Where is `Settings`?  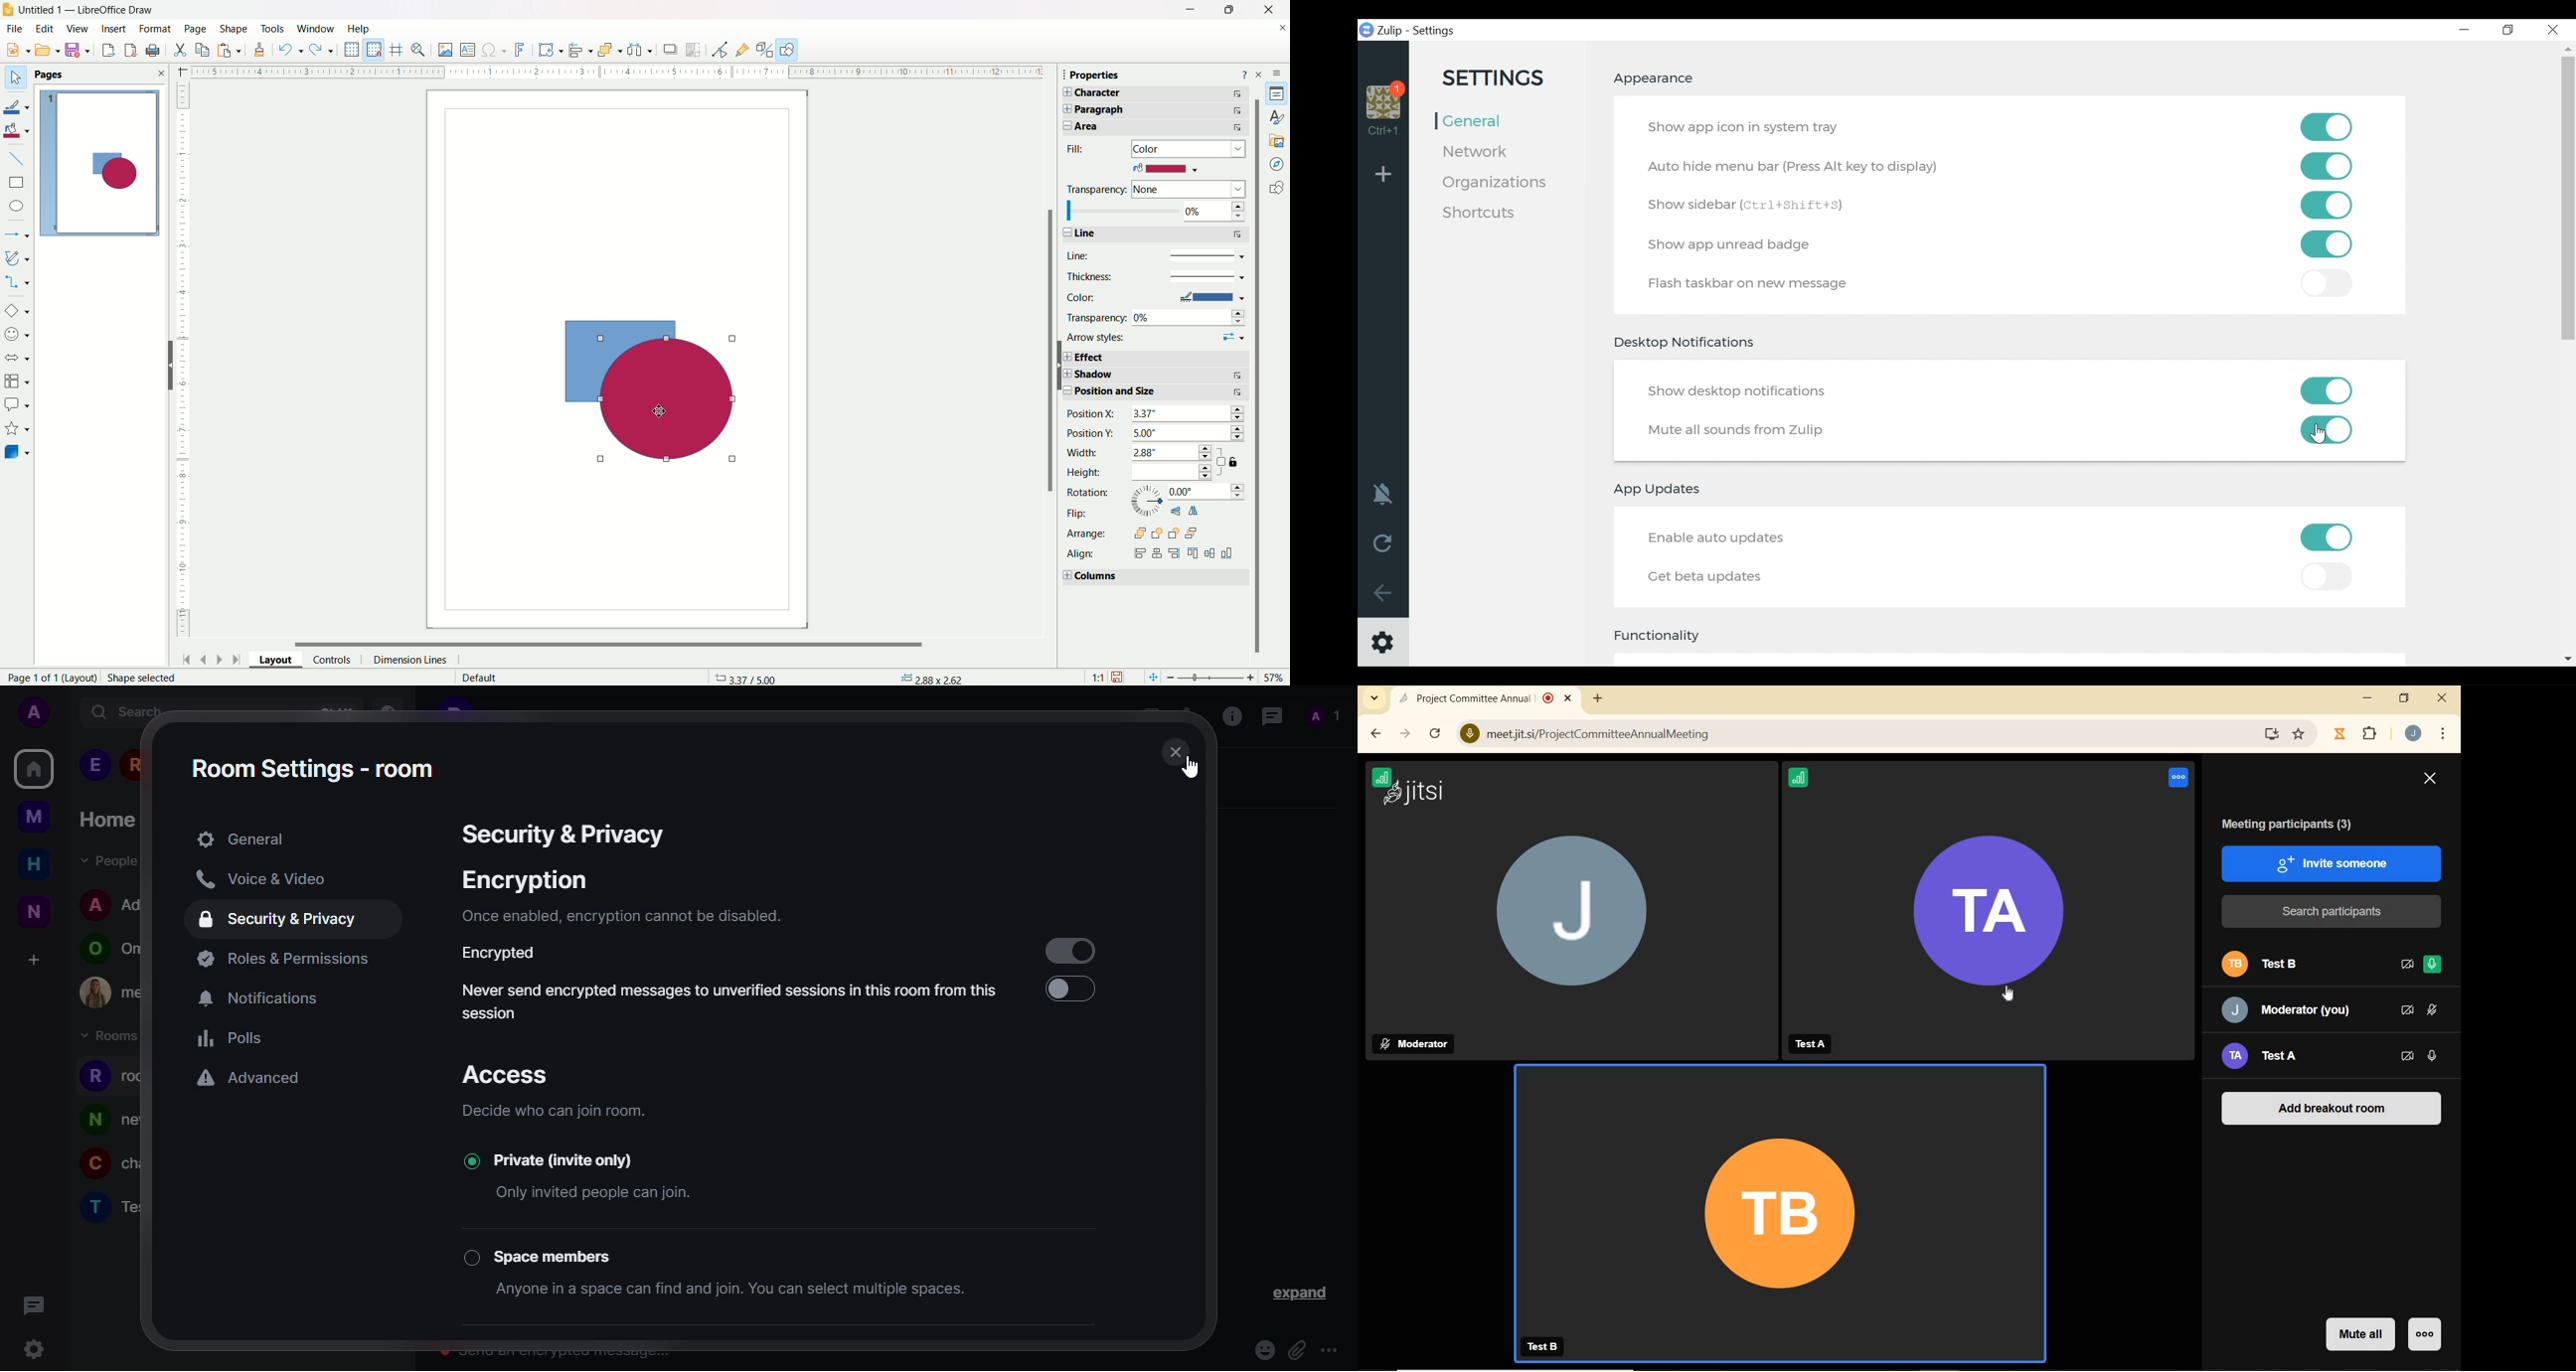 Settings is located at coordinates (1435, 31).